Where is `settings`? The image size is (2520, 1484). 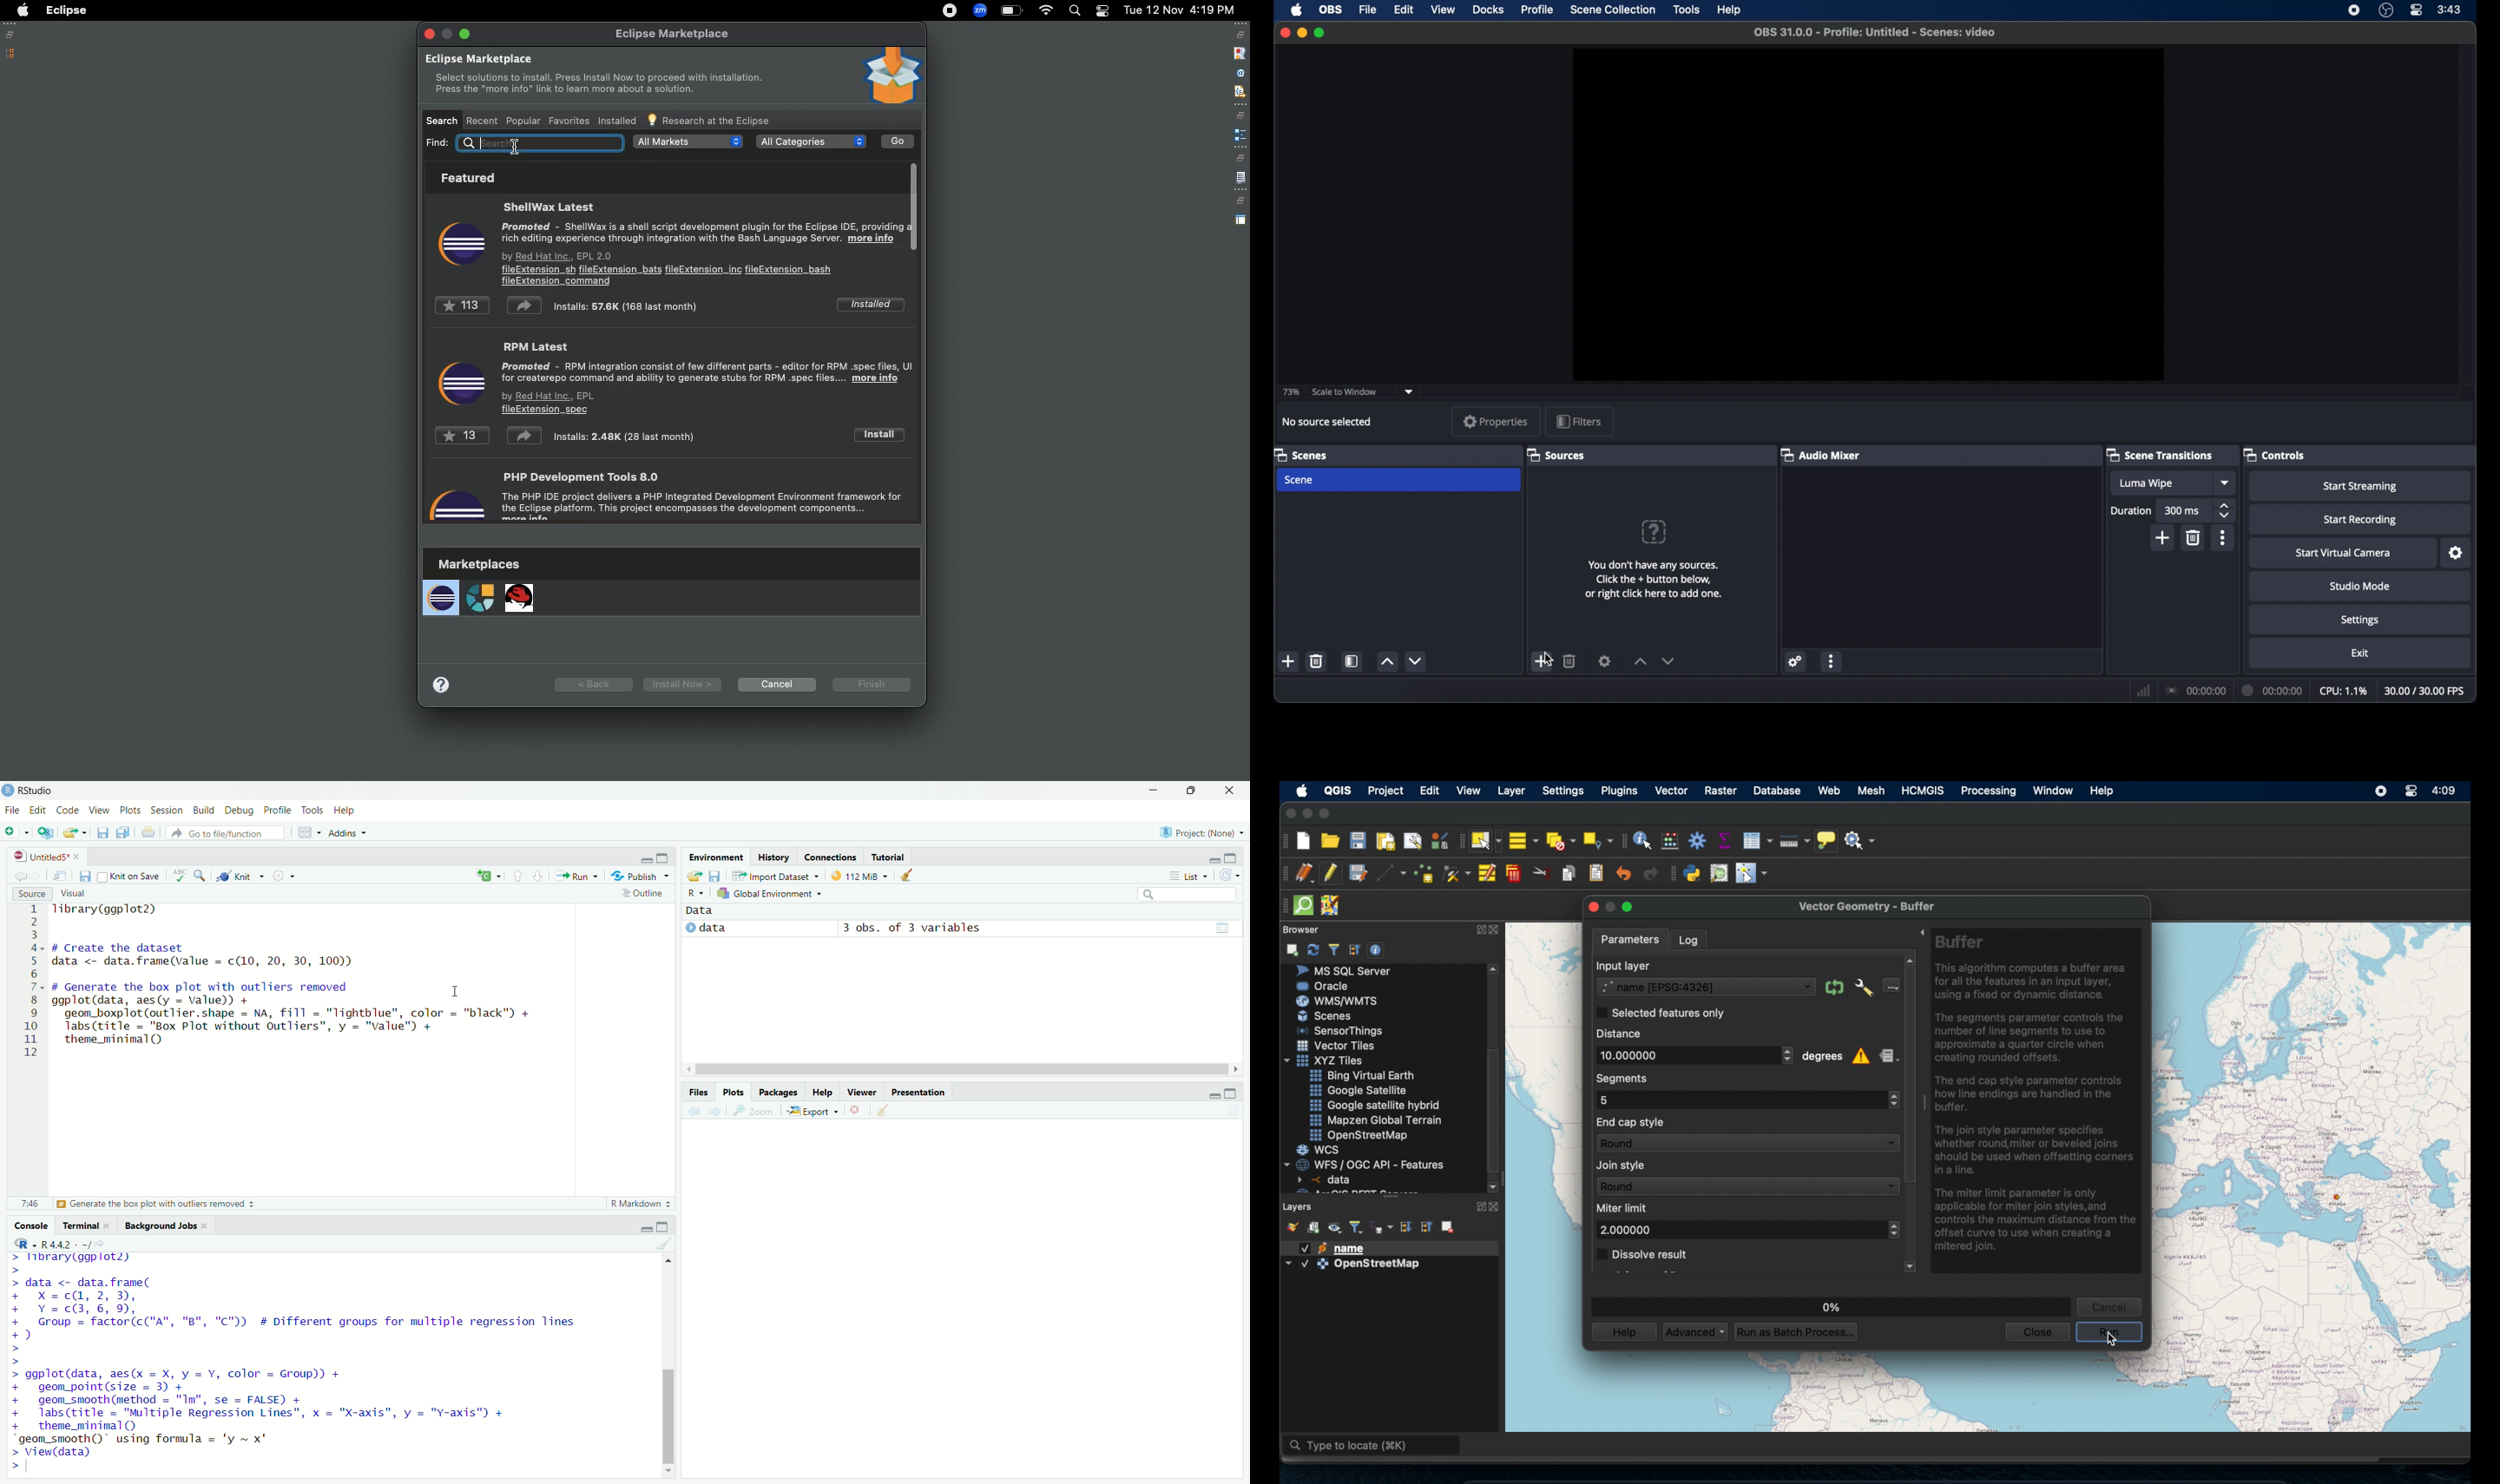
settings is located at coordinates (2456, 553).